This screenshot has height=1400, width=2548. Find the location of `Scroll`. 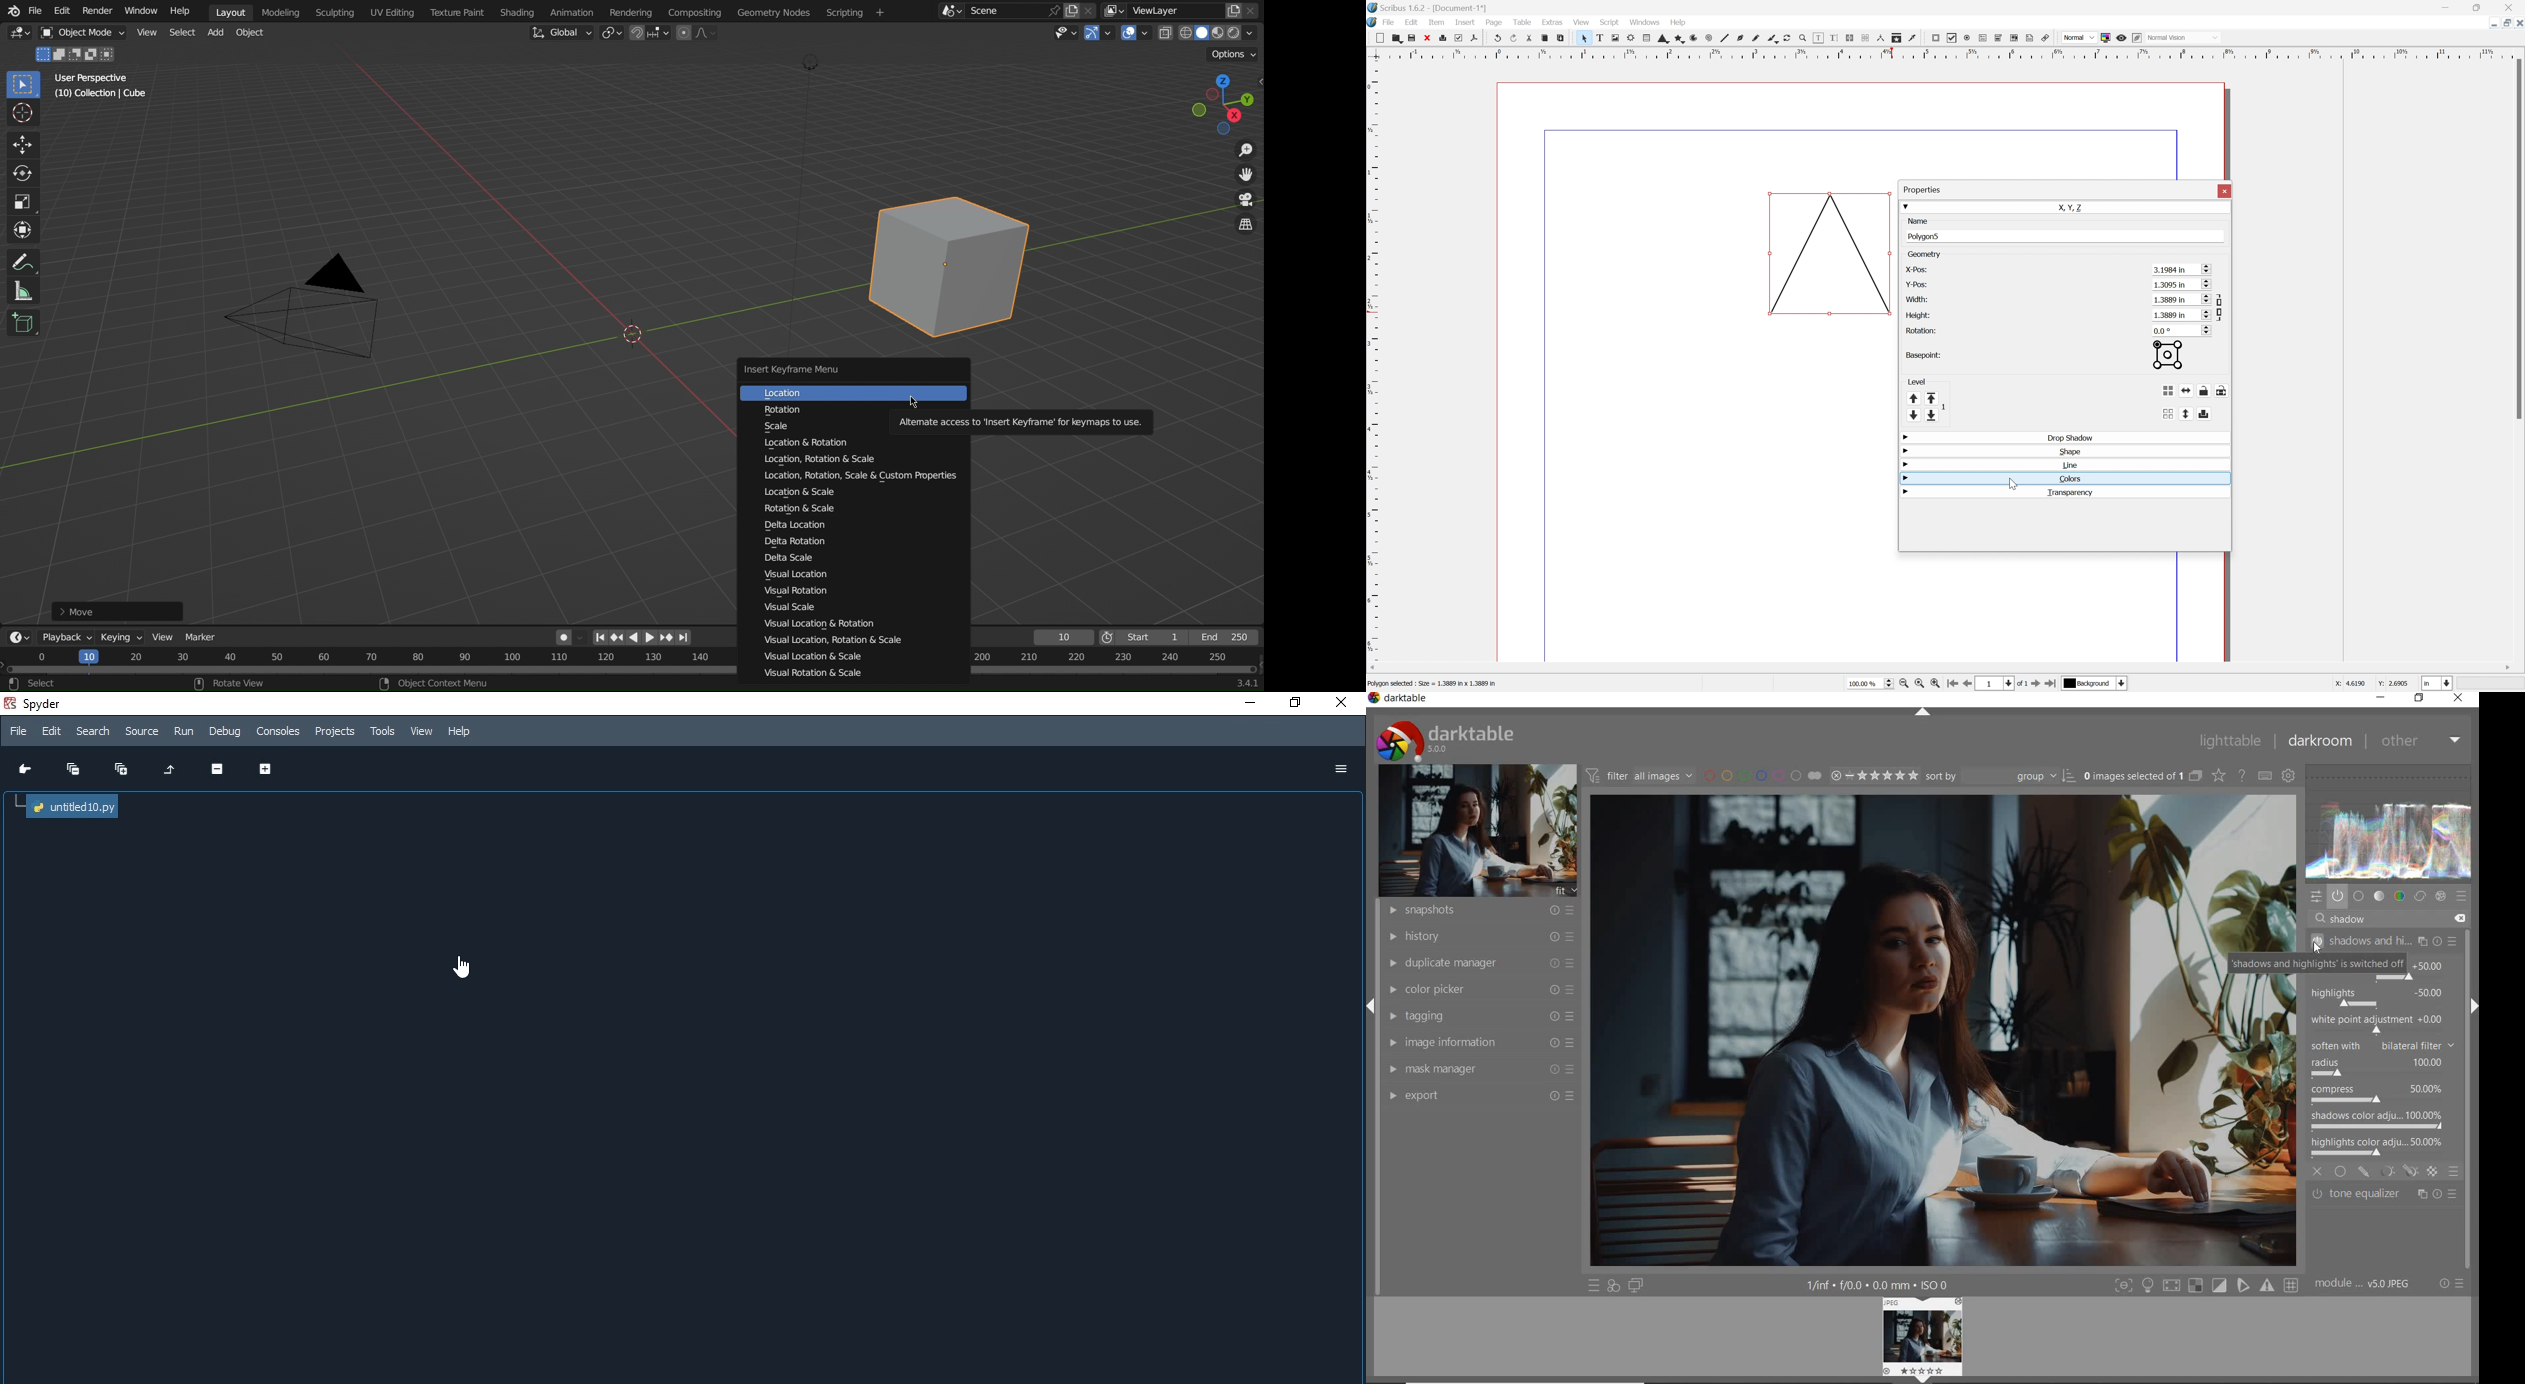

Scroll is located at coordinates (2204, 268).